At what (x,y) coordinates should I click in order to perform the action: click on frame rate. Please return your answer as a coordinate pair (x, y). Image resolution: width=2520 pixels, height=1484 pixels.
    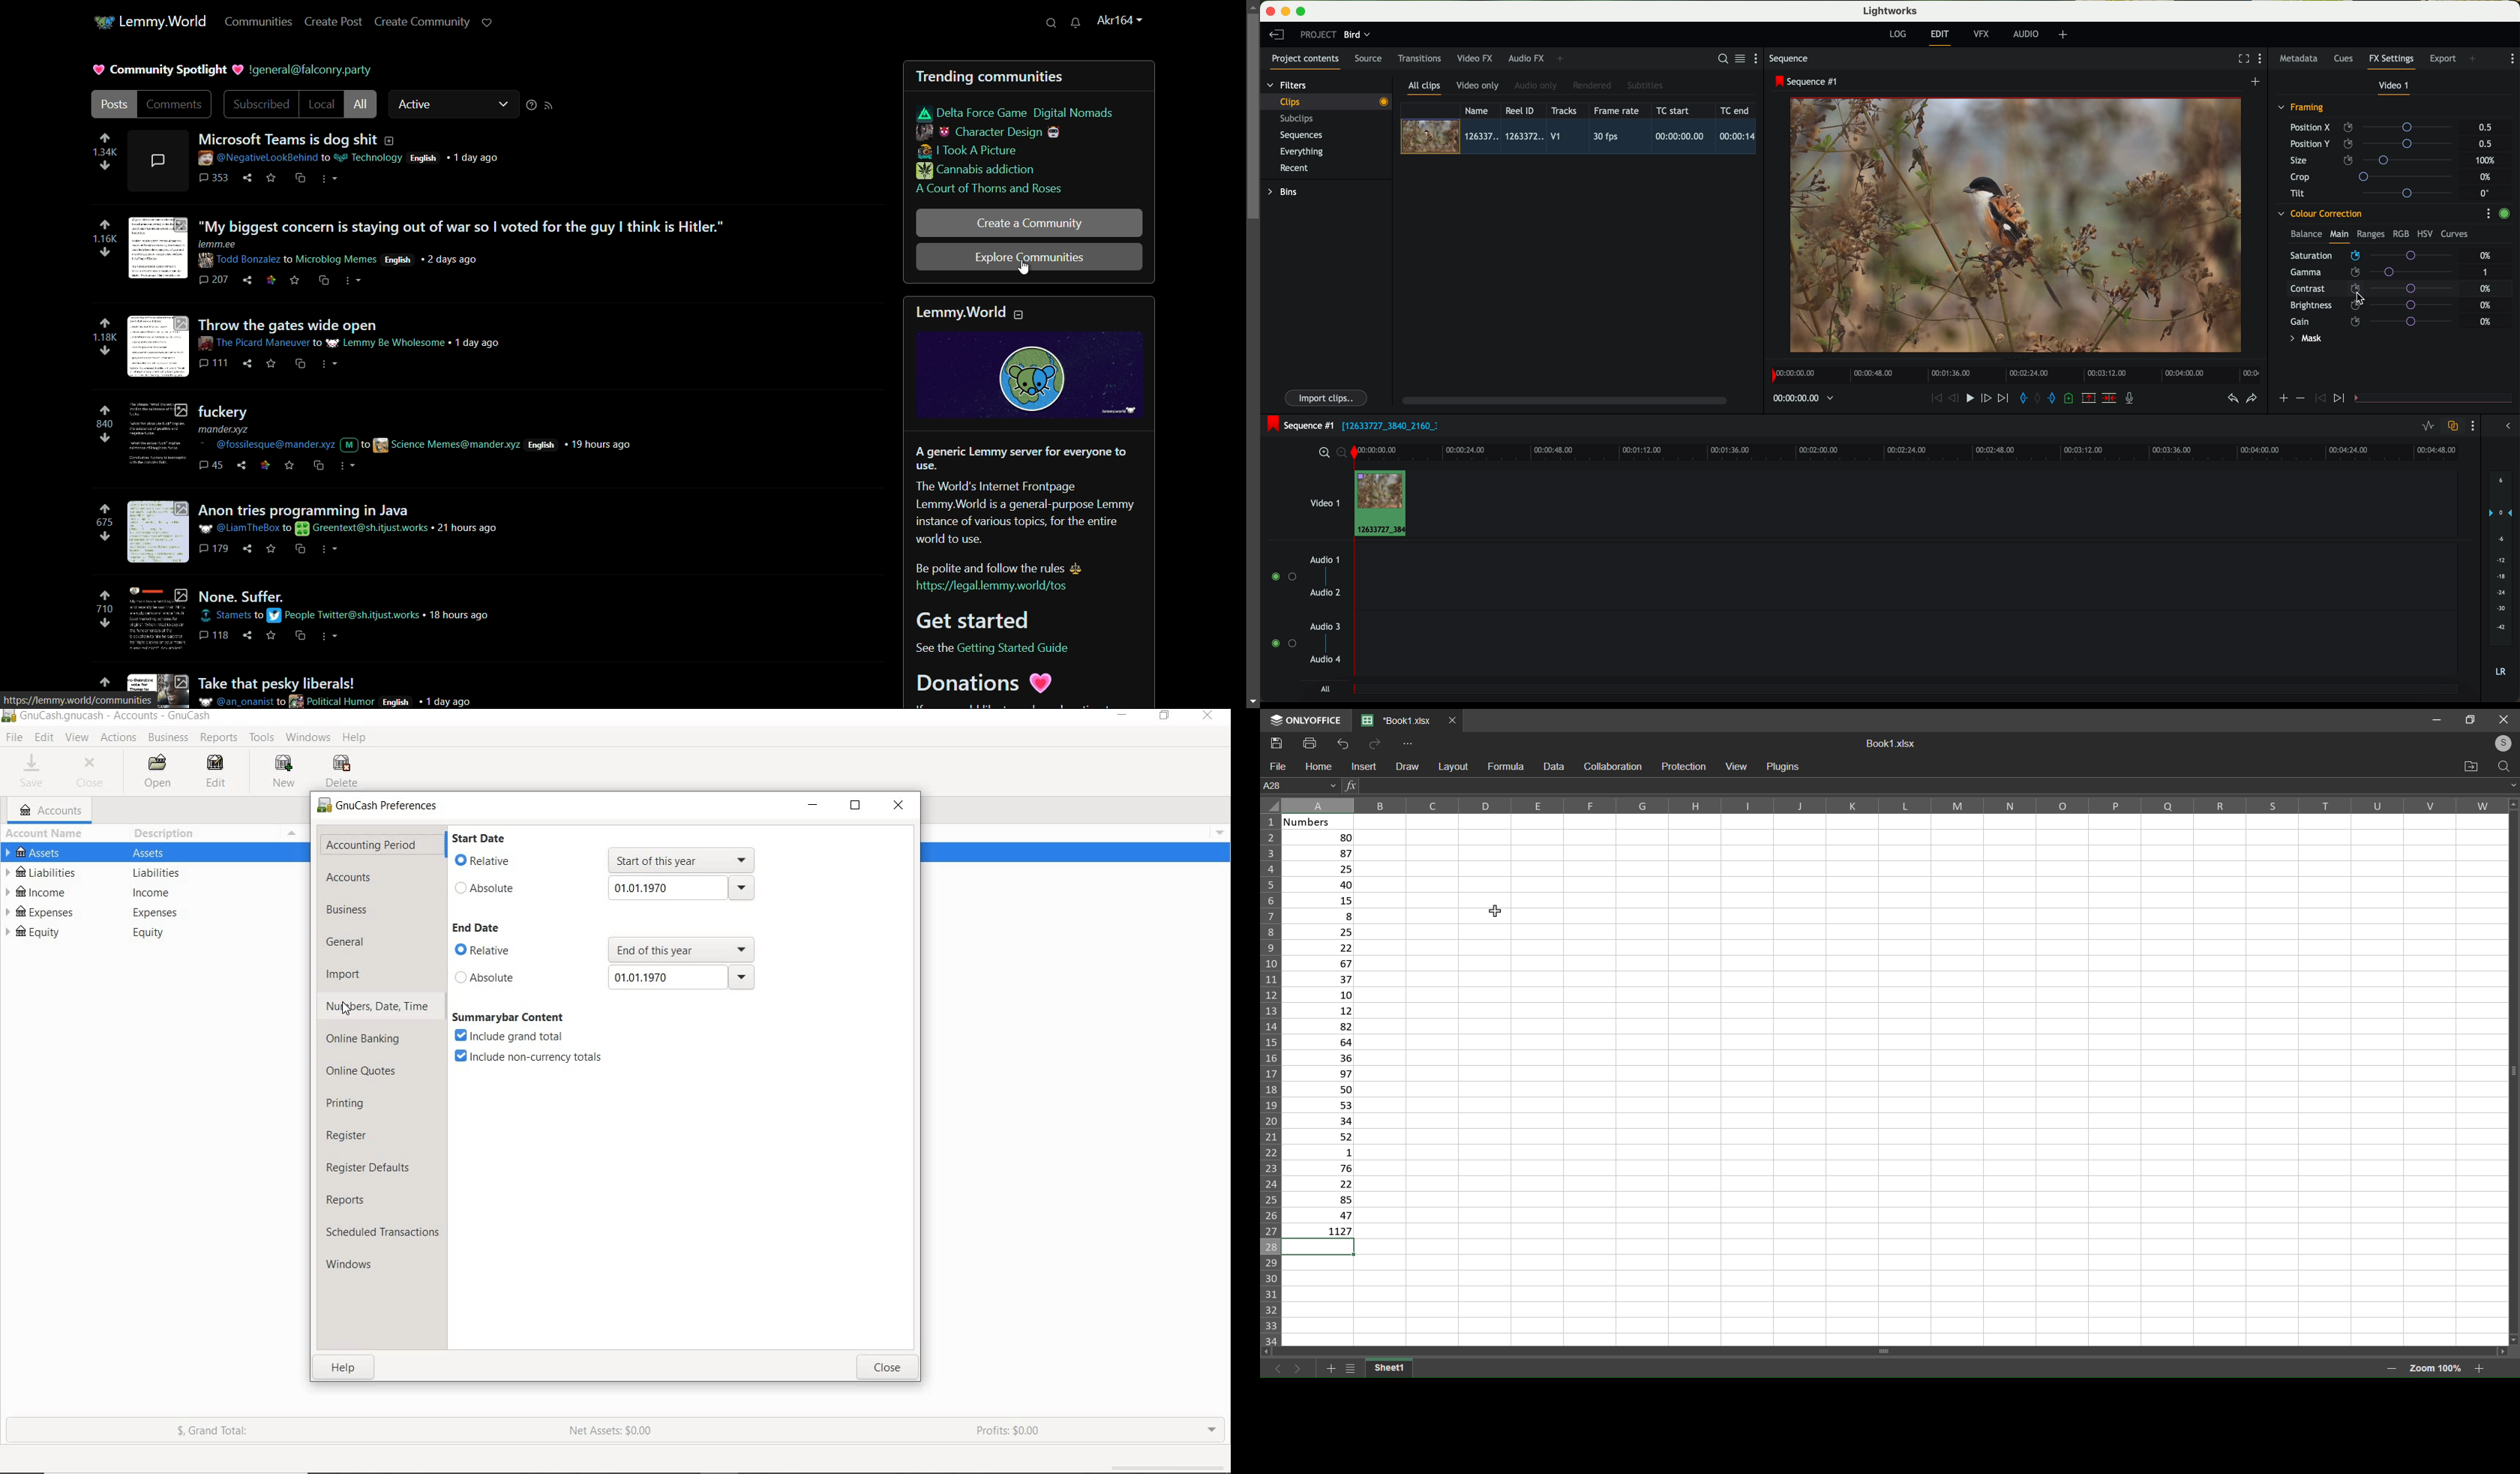
    Looking at the image, I should click on (1616, 111).